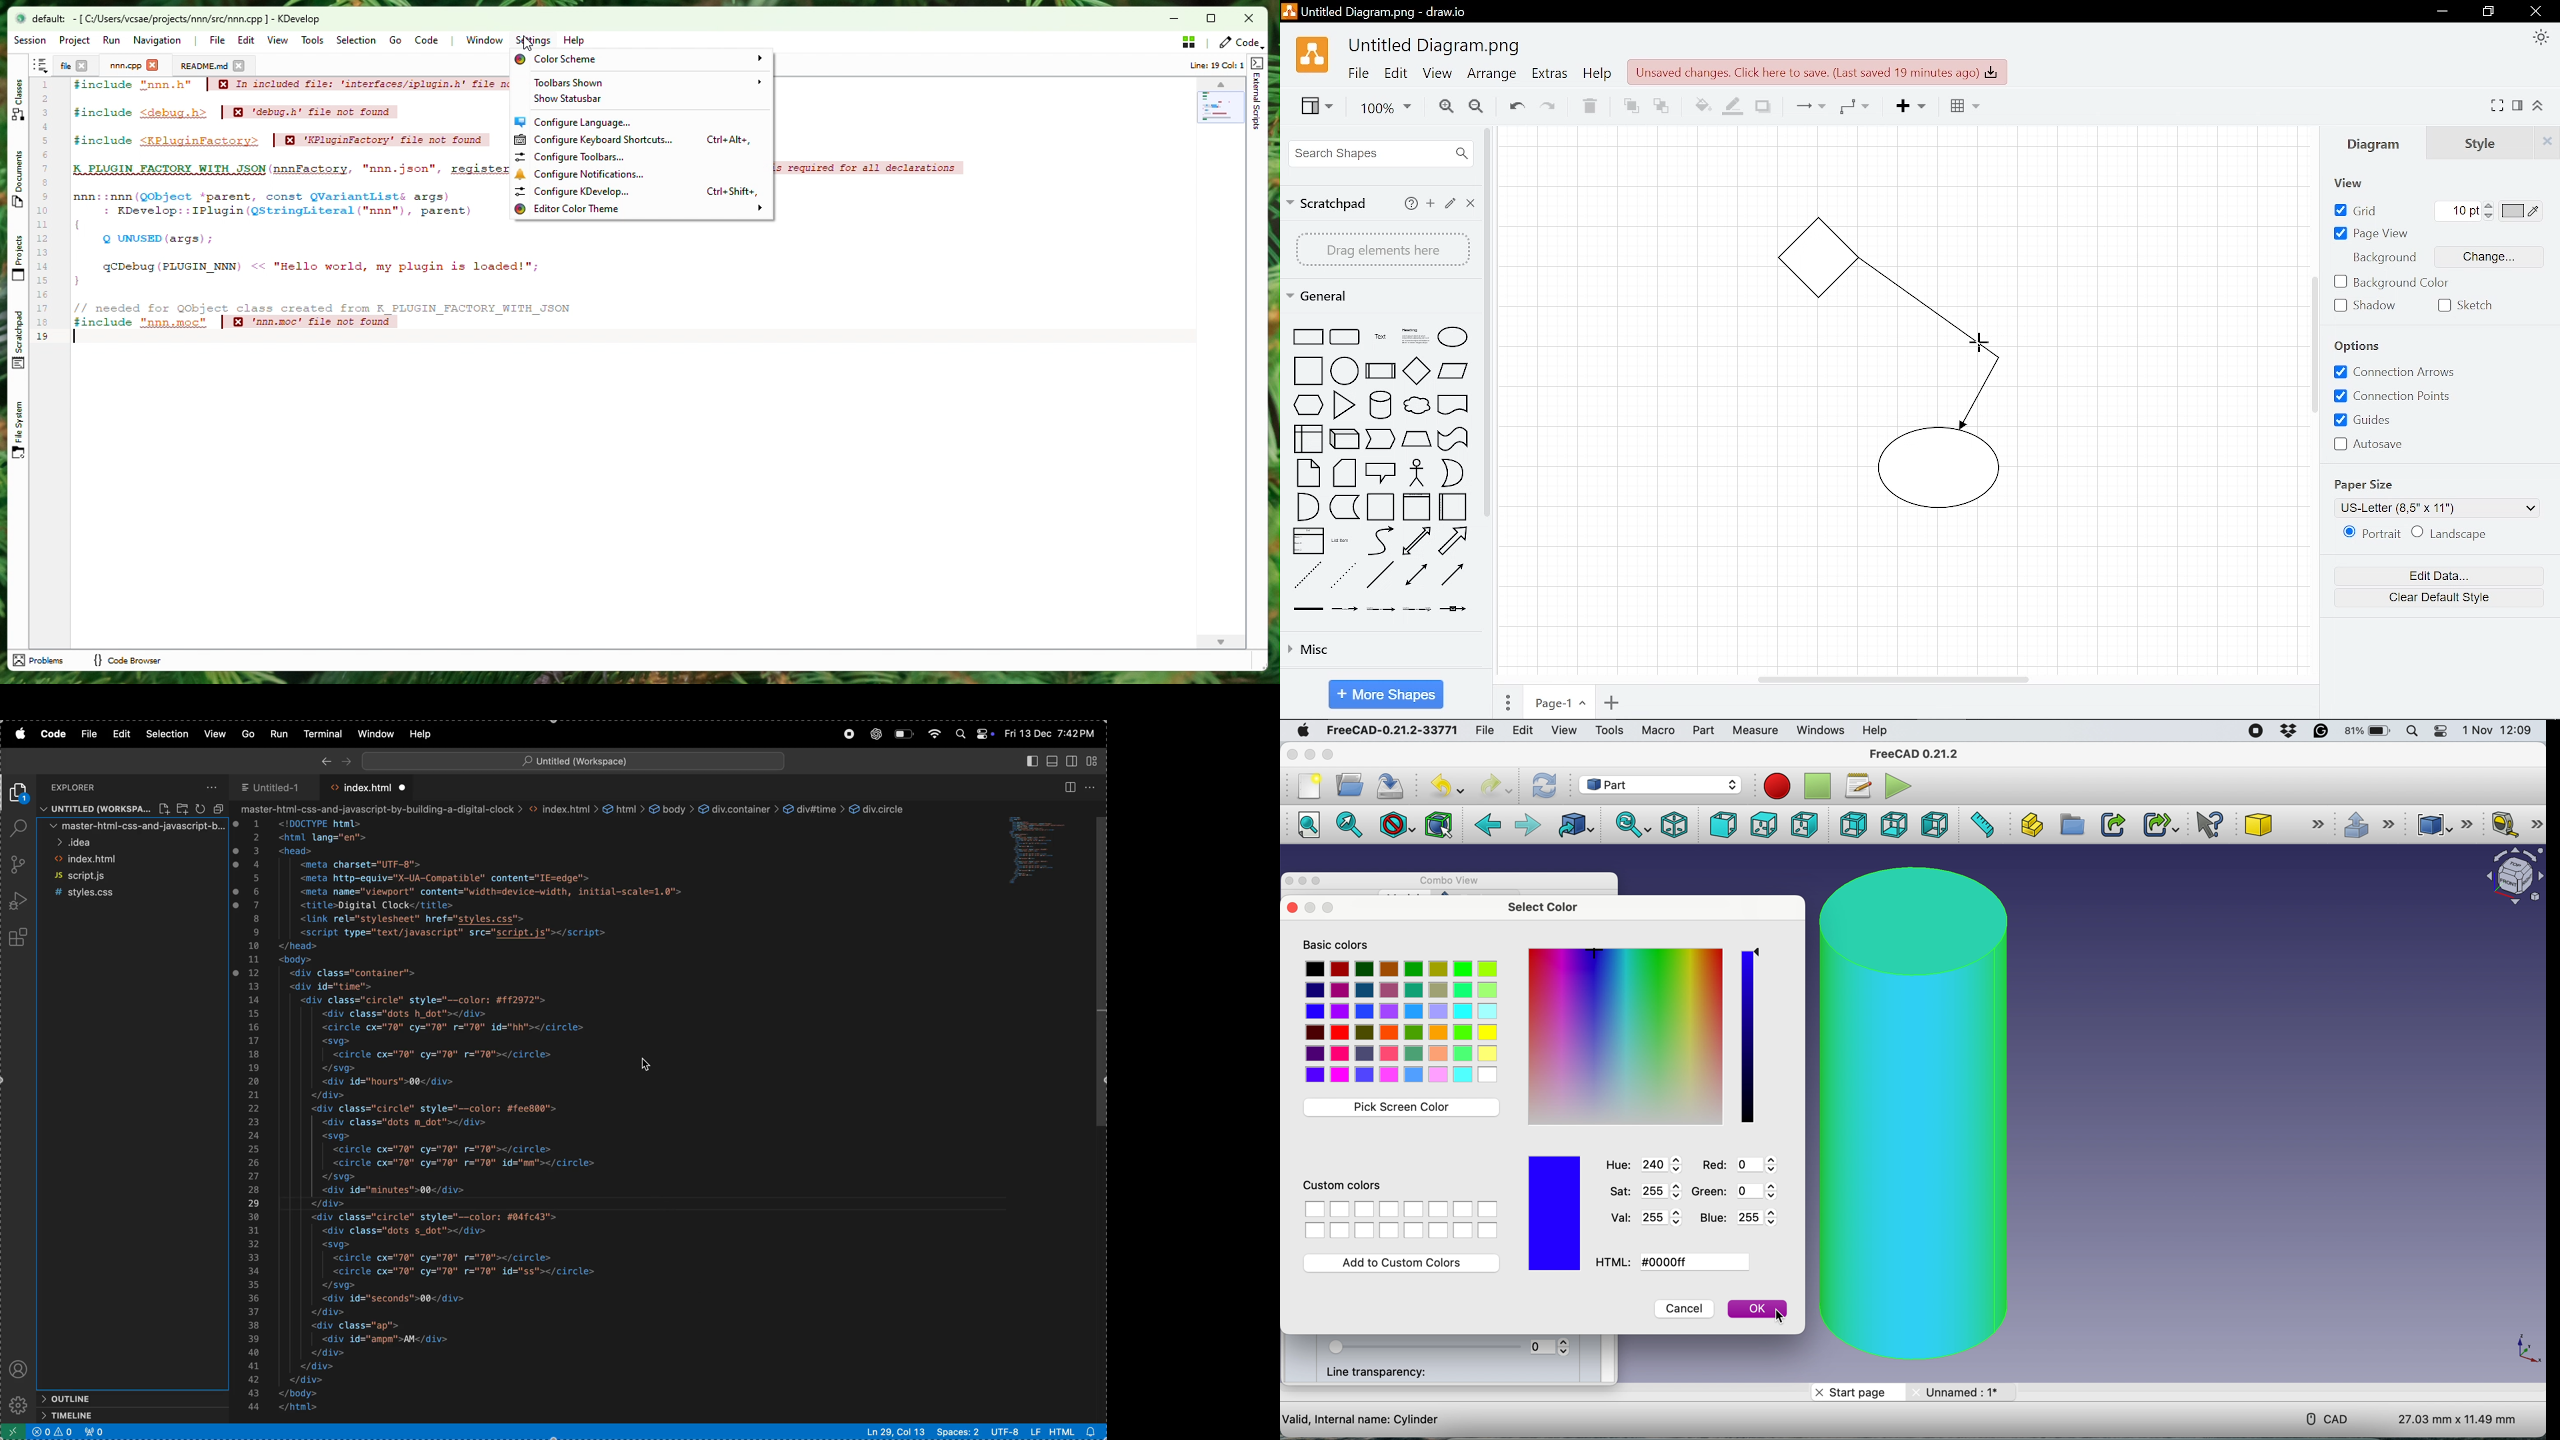  What do you see at coordinates (1642, 1216) in the screenshot?
I see `val` at bounding box center [1642, 1216].